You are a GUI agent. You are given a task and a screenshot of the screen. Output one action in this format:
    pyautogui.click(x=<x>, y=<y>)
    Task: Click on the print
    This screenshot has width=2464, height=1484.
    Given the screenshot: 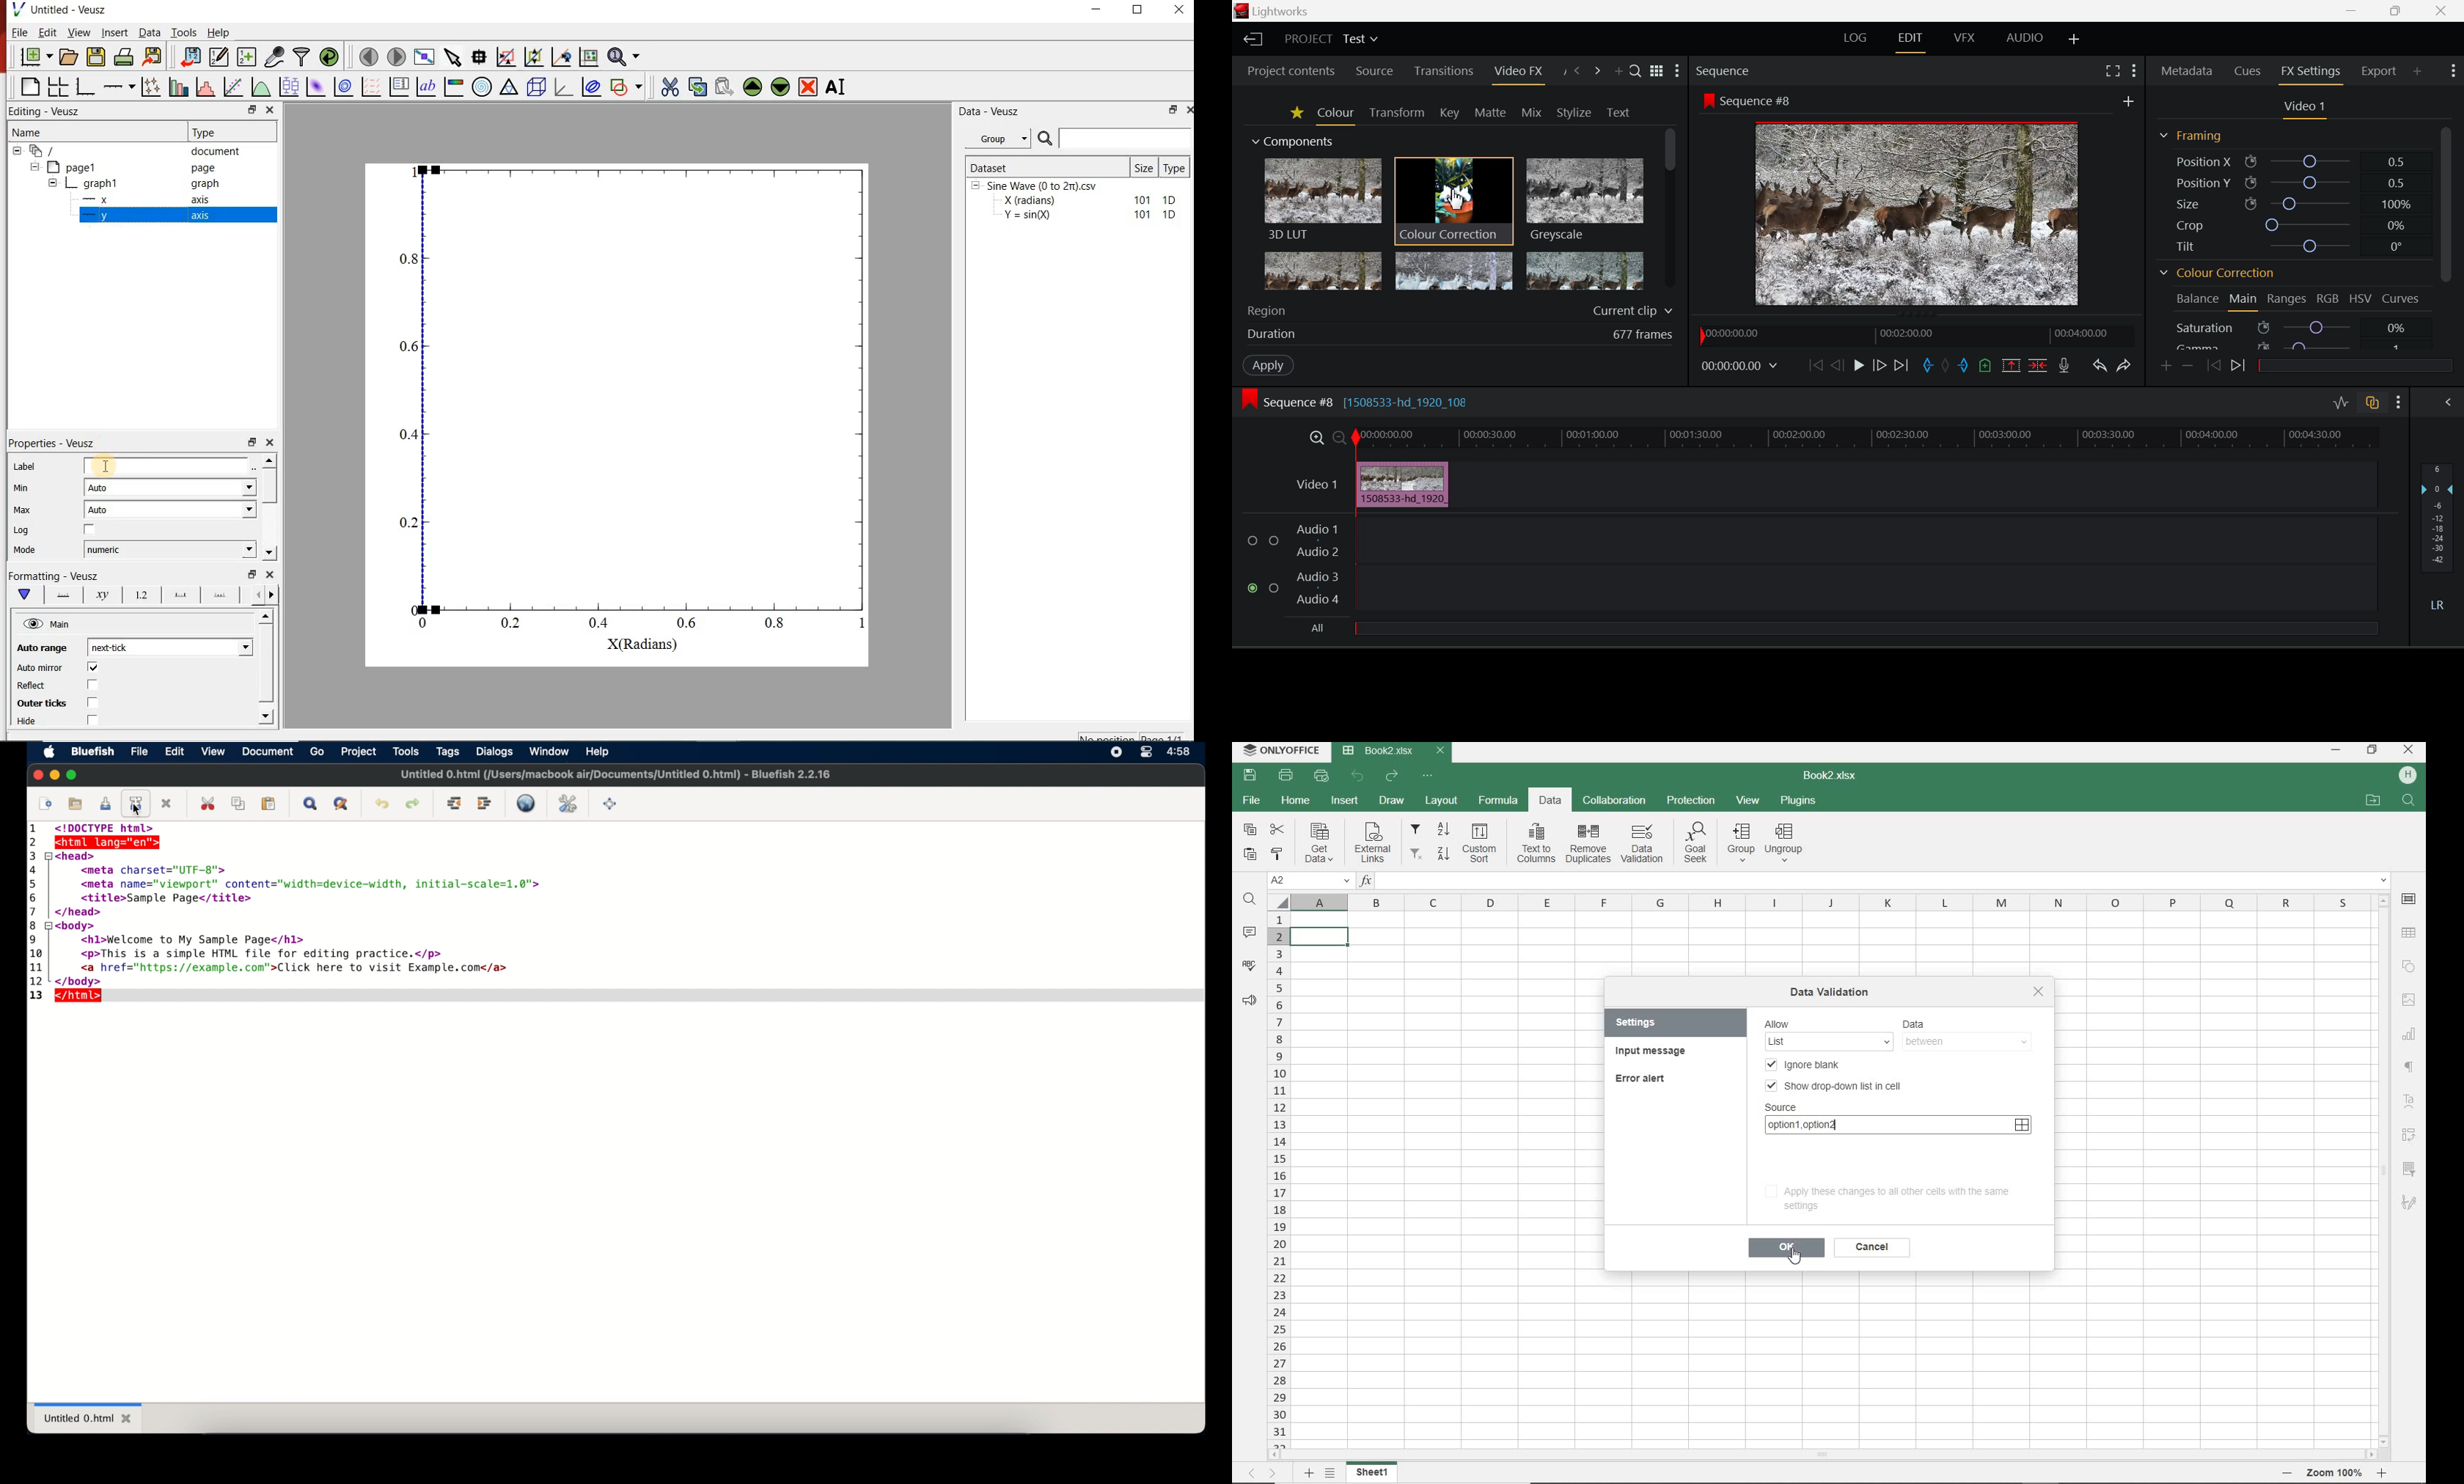 What is the action you would take?
    pyautogui.click(x=125, y=58)
    